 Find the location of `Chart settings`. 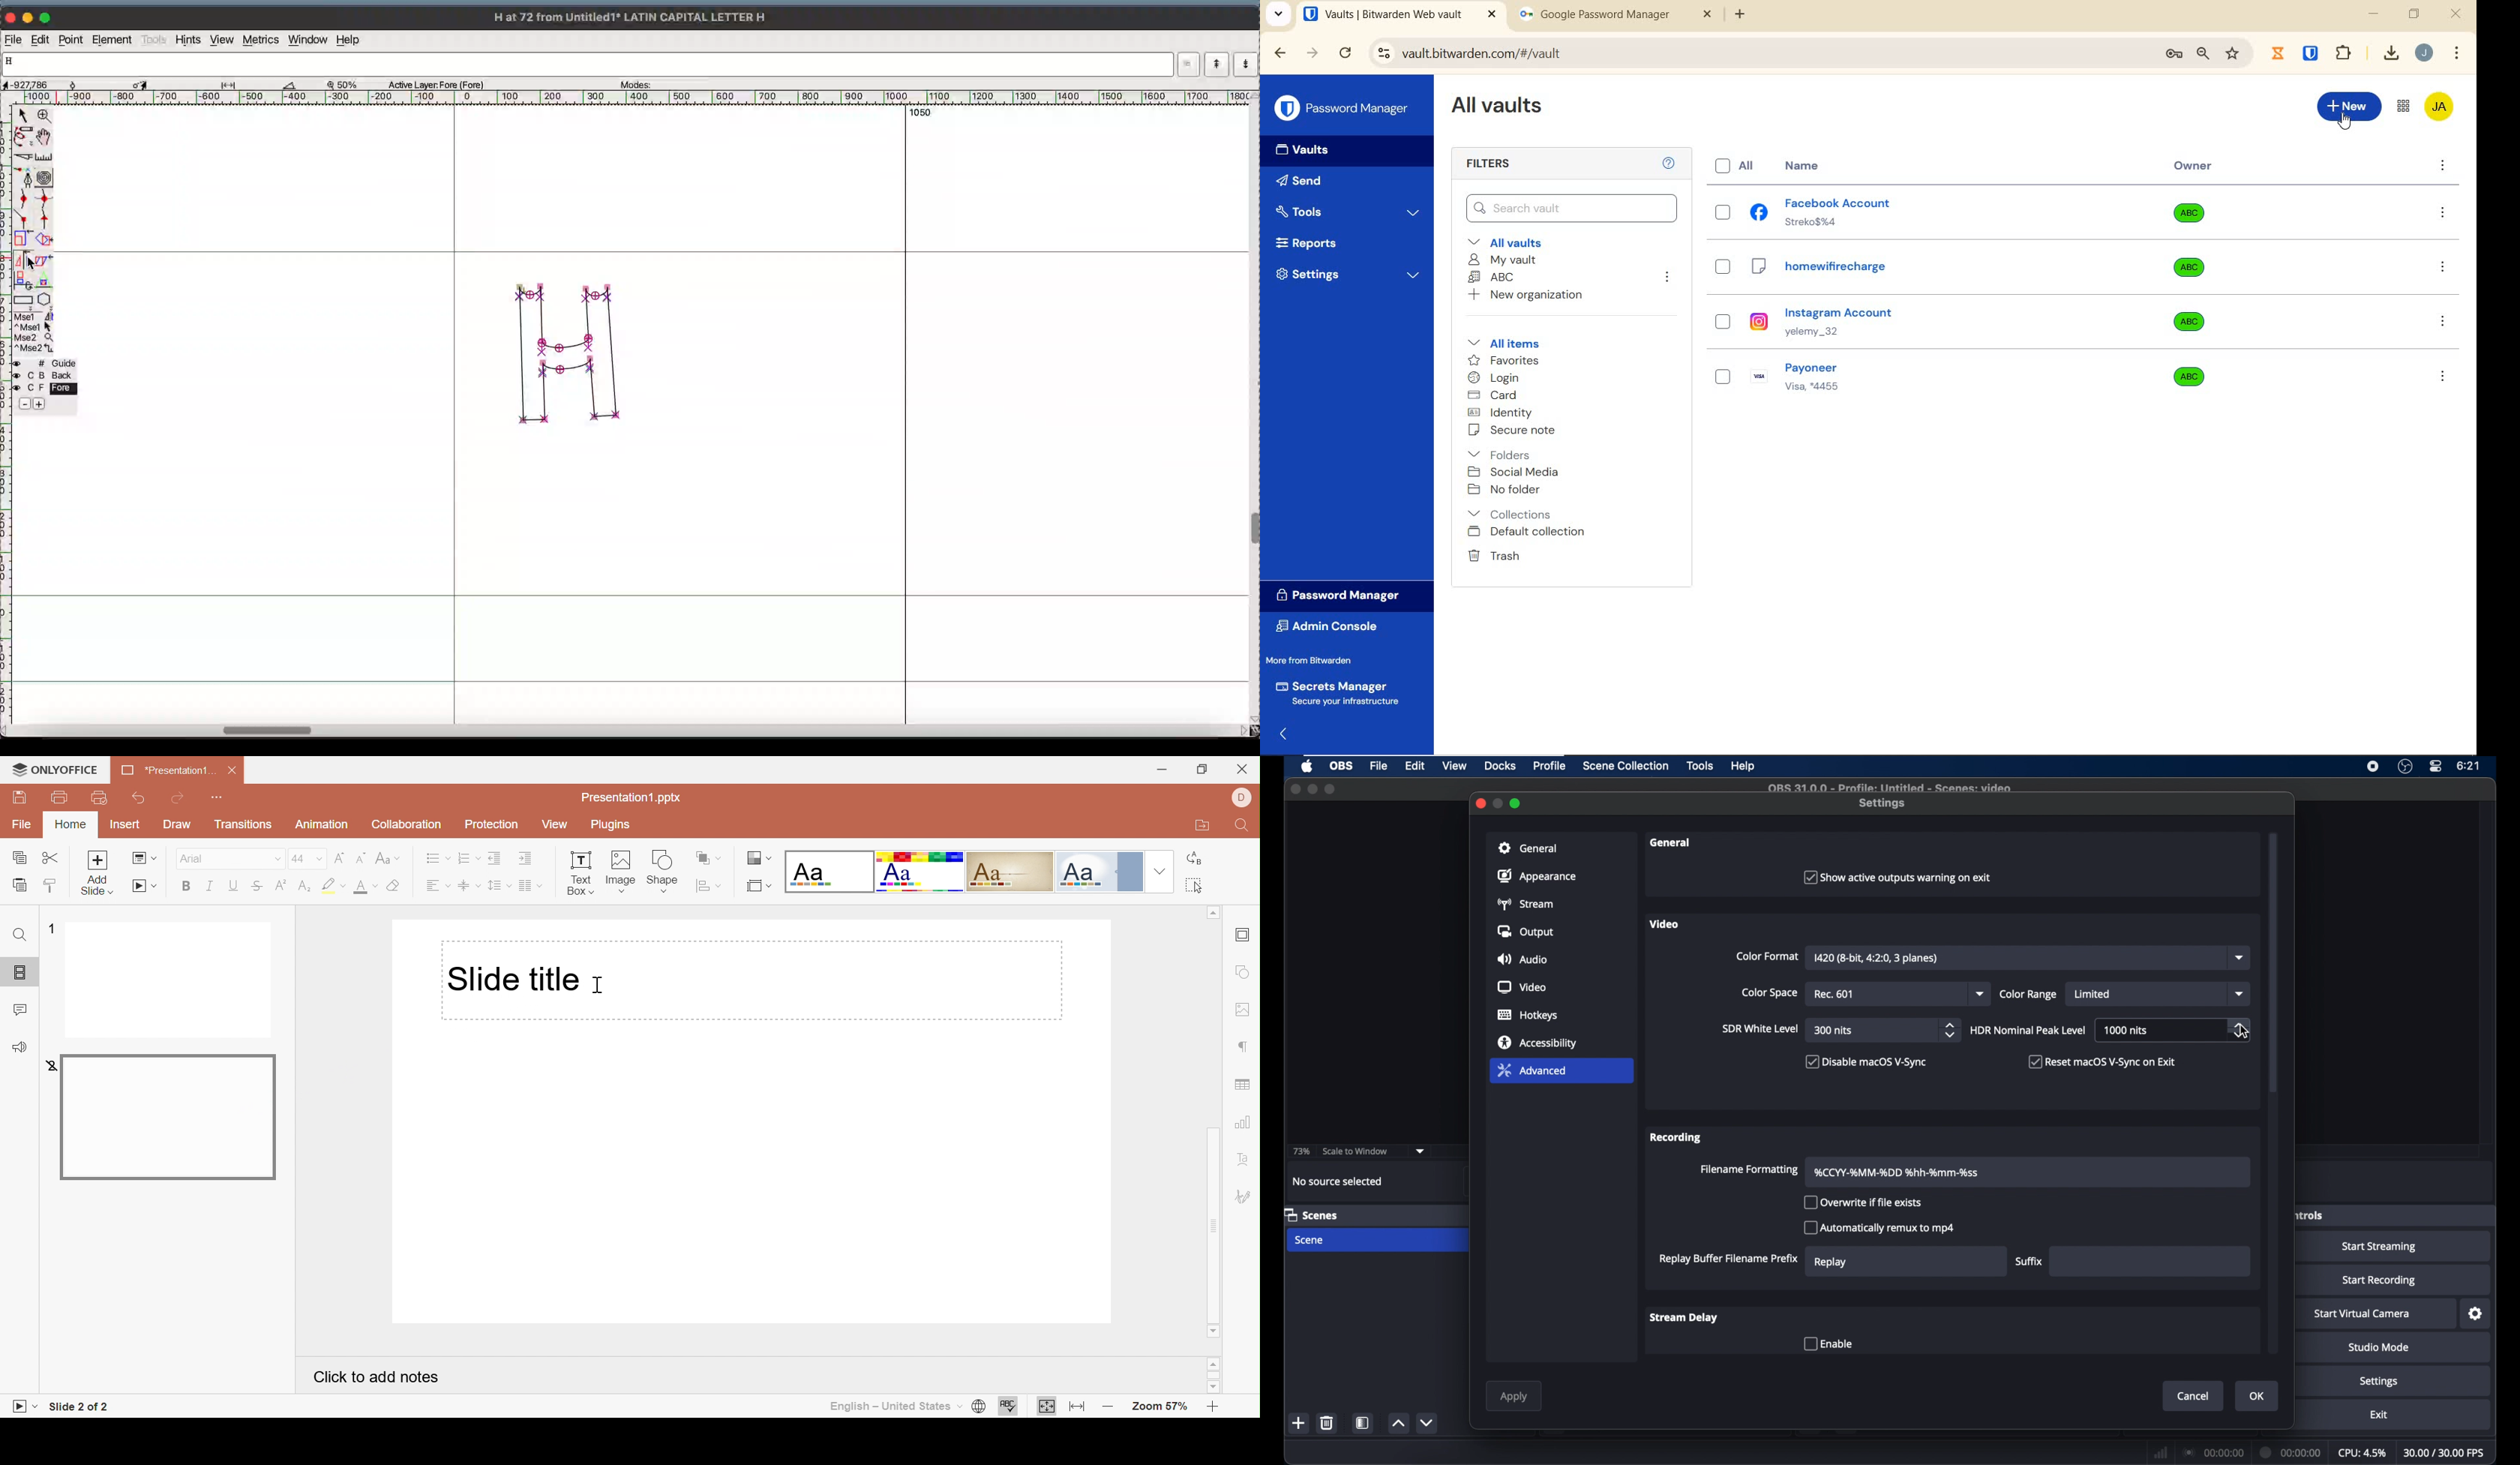

Chart settings is located at coordinates (1244, 1126).